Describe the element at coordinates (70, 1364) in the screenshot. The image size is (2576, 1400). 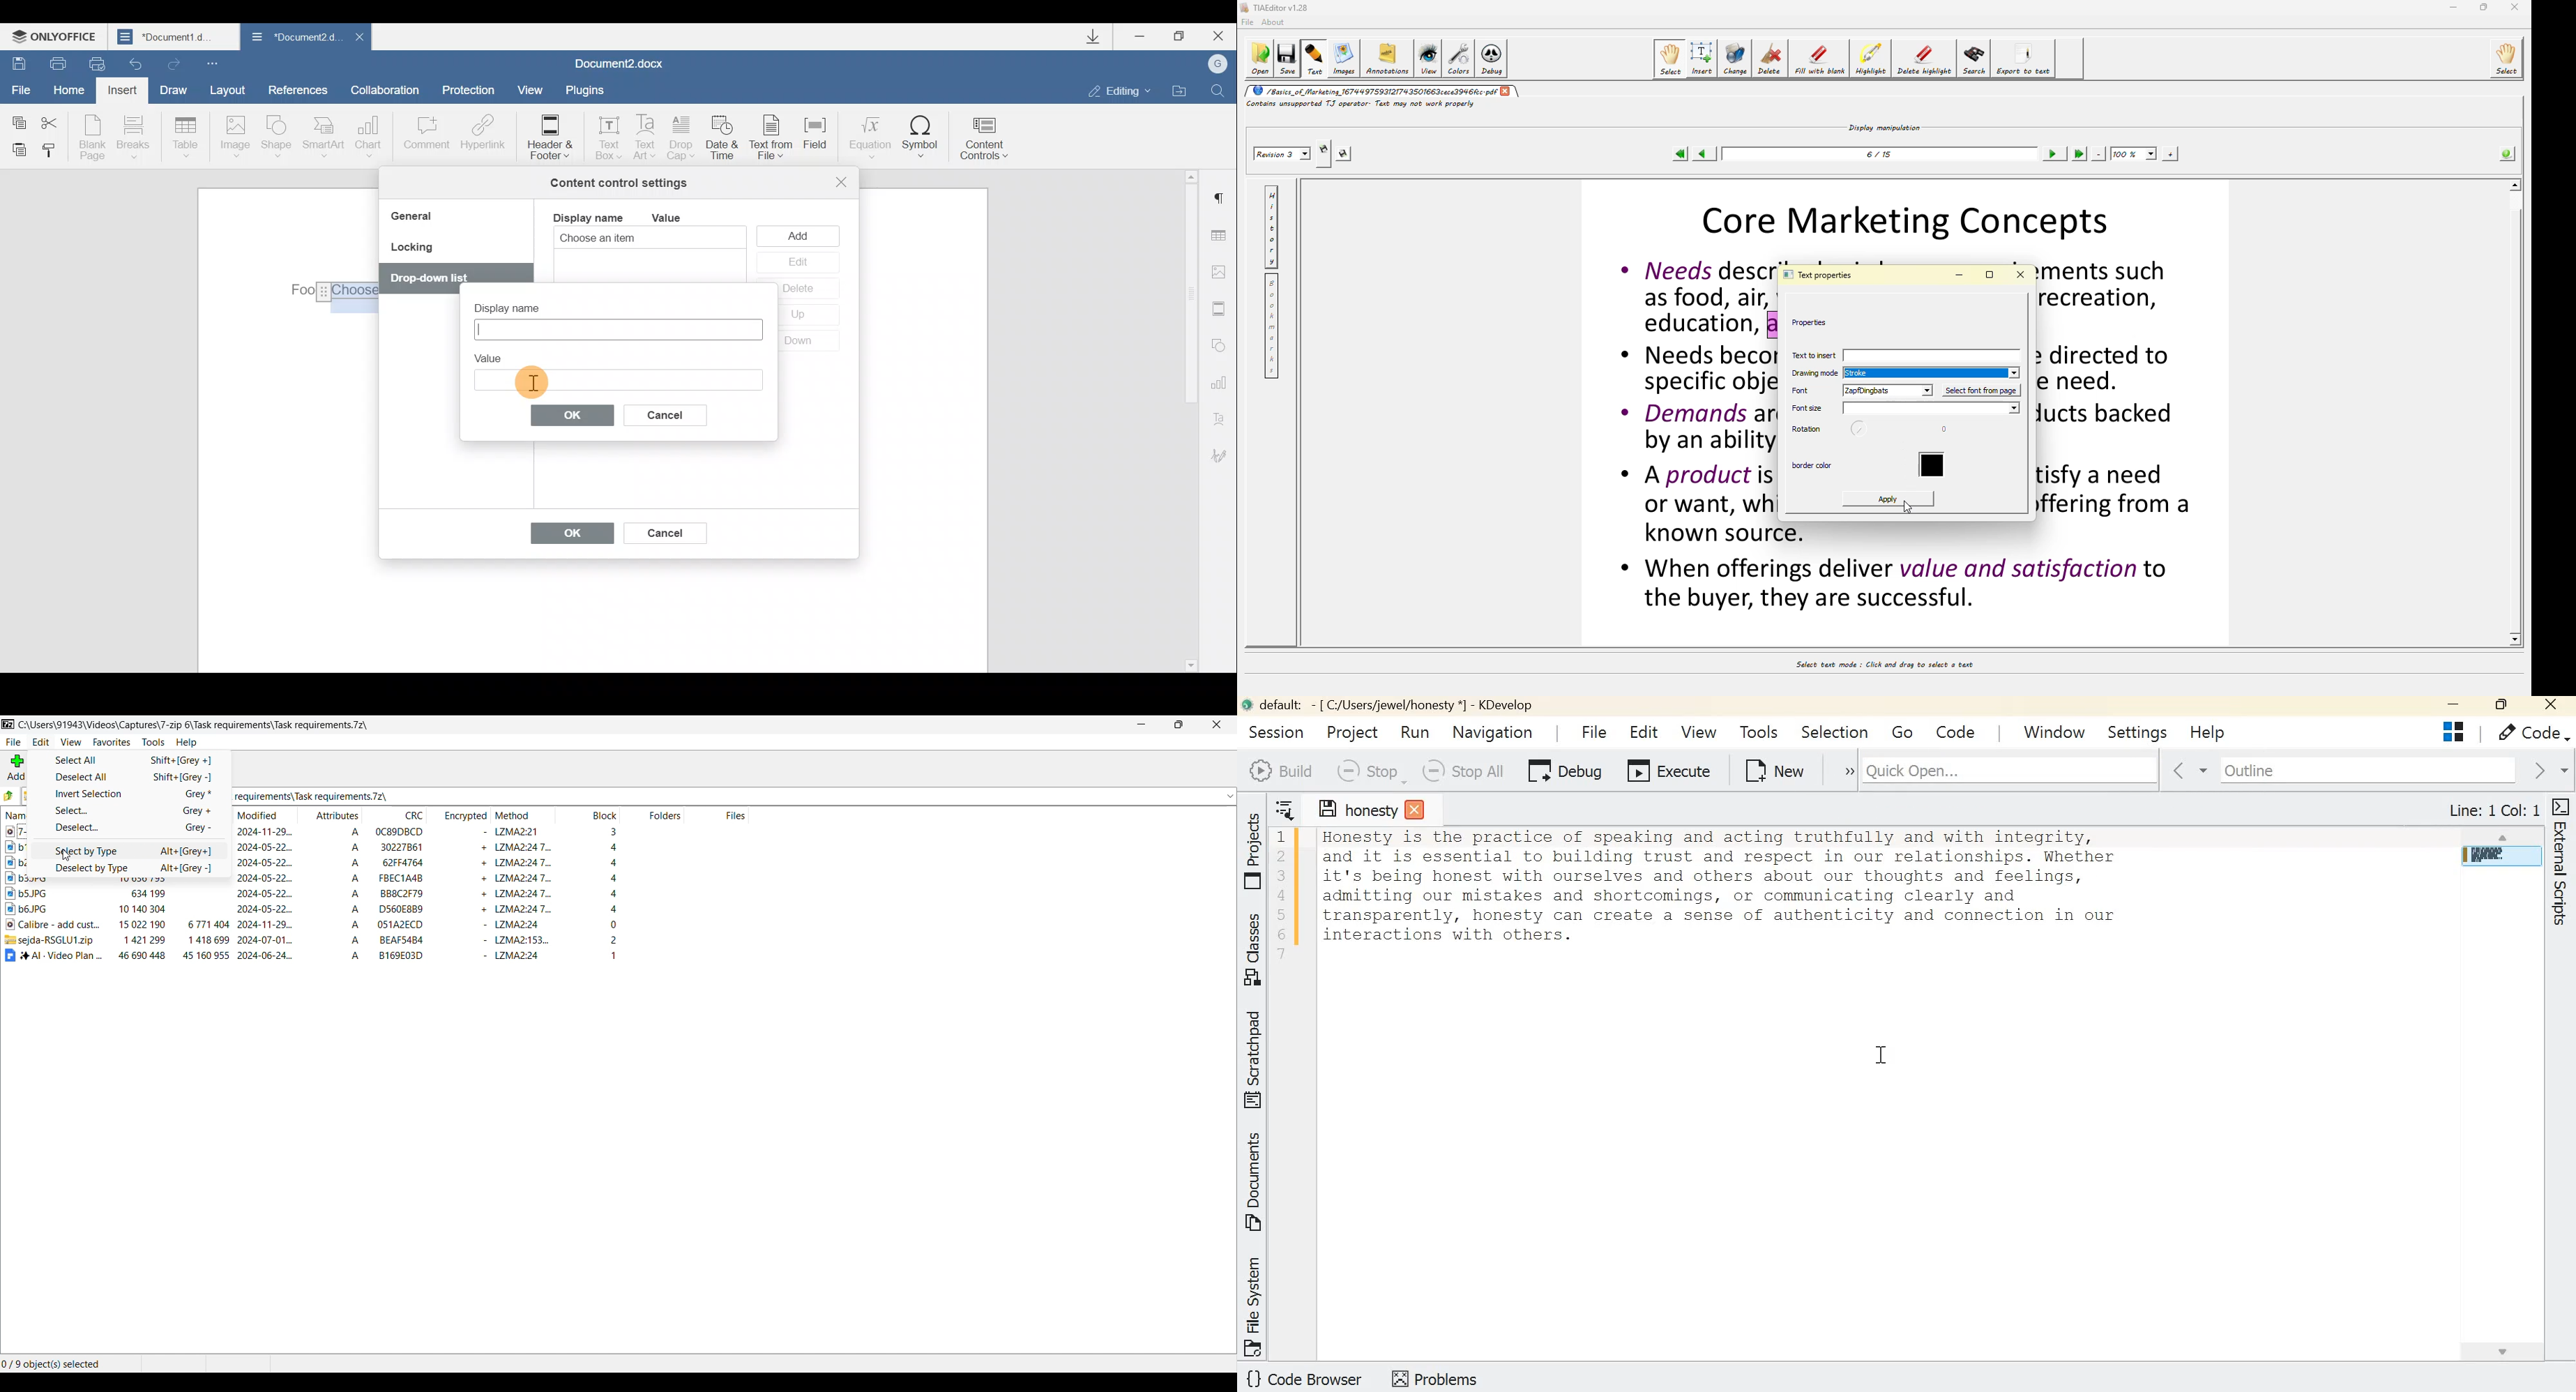
I see `Selected files and folders out of the total number of files and folders in the current folder` at that location.